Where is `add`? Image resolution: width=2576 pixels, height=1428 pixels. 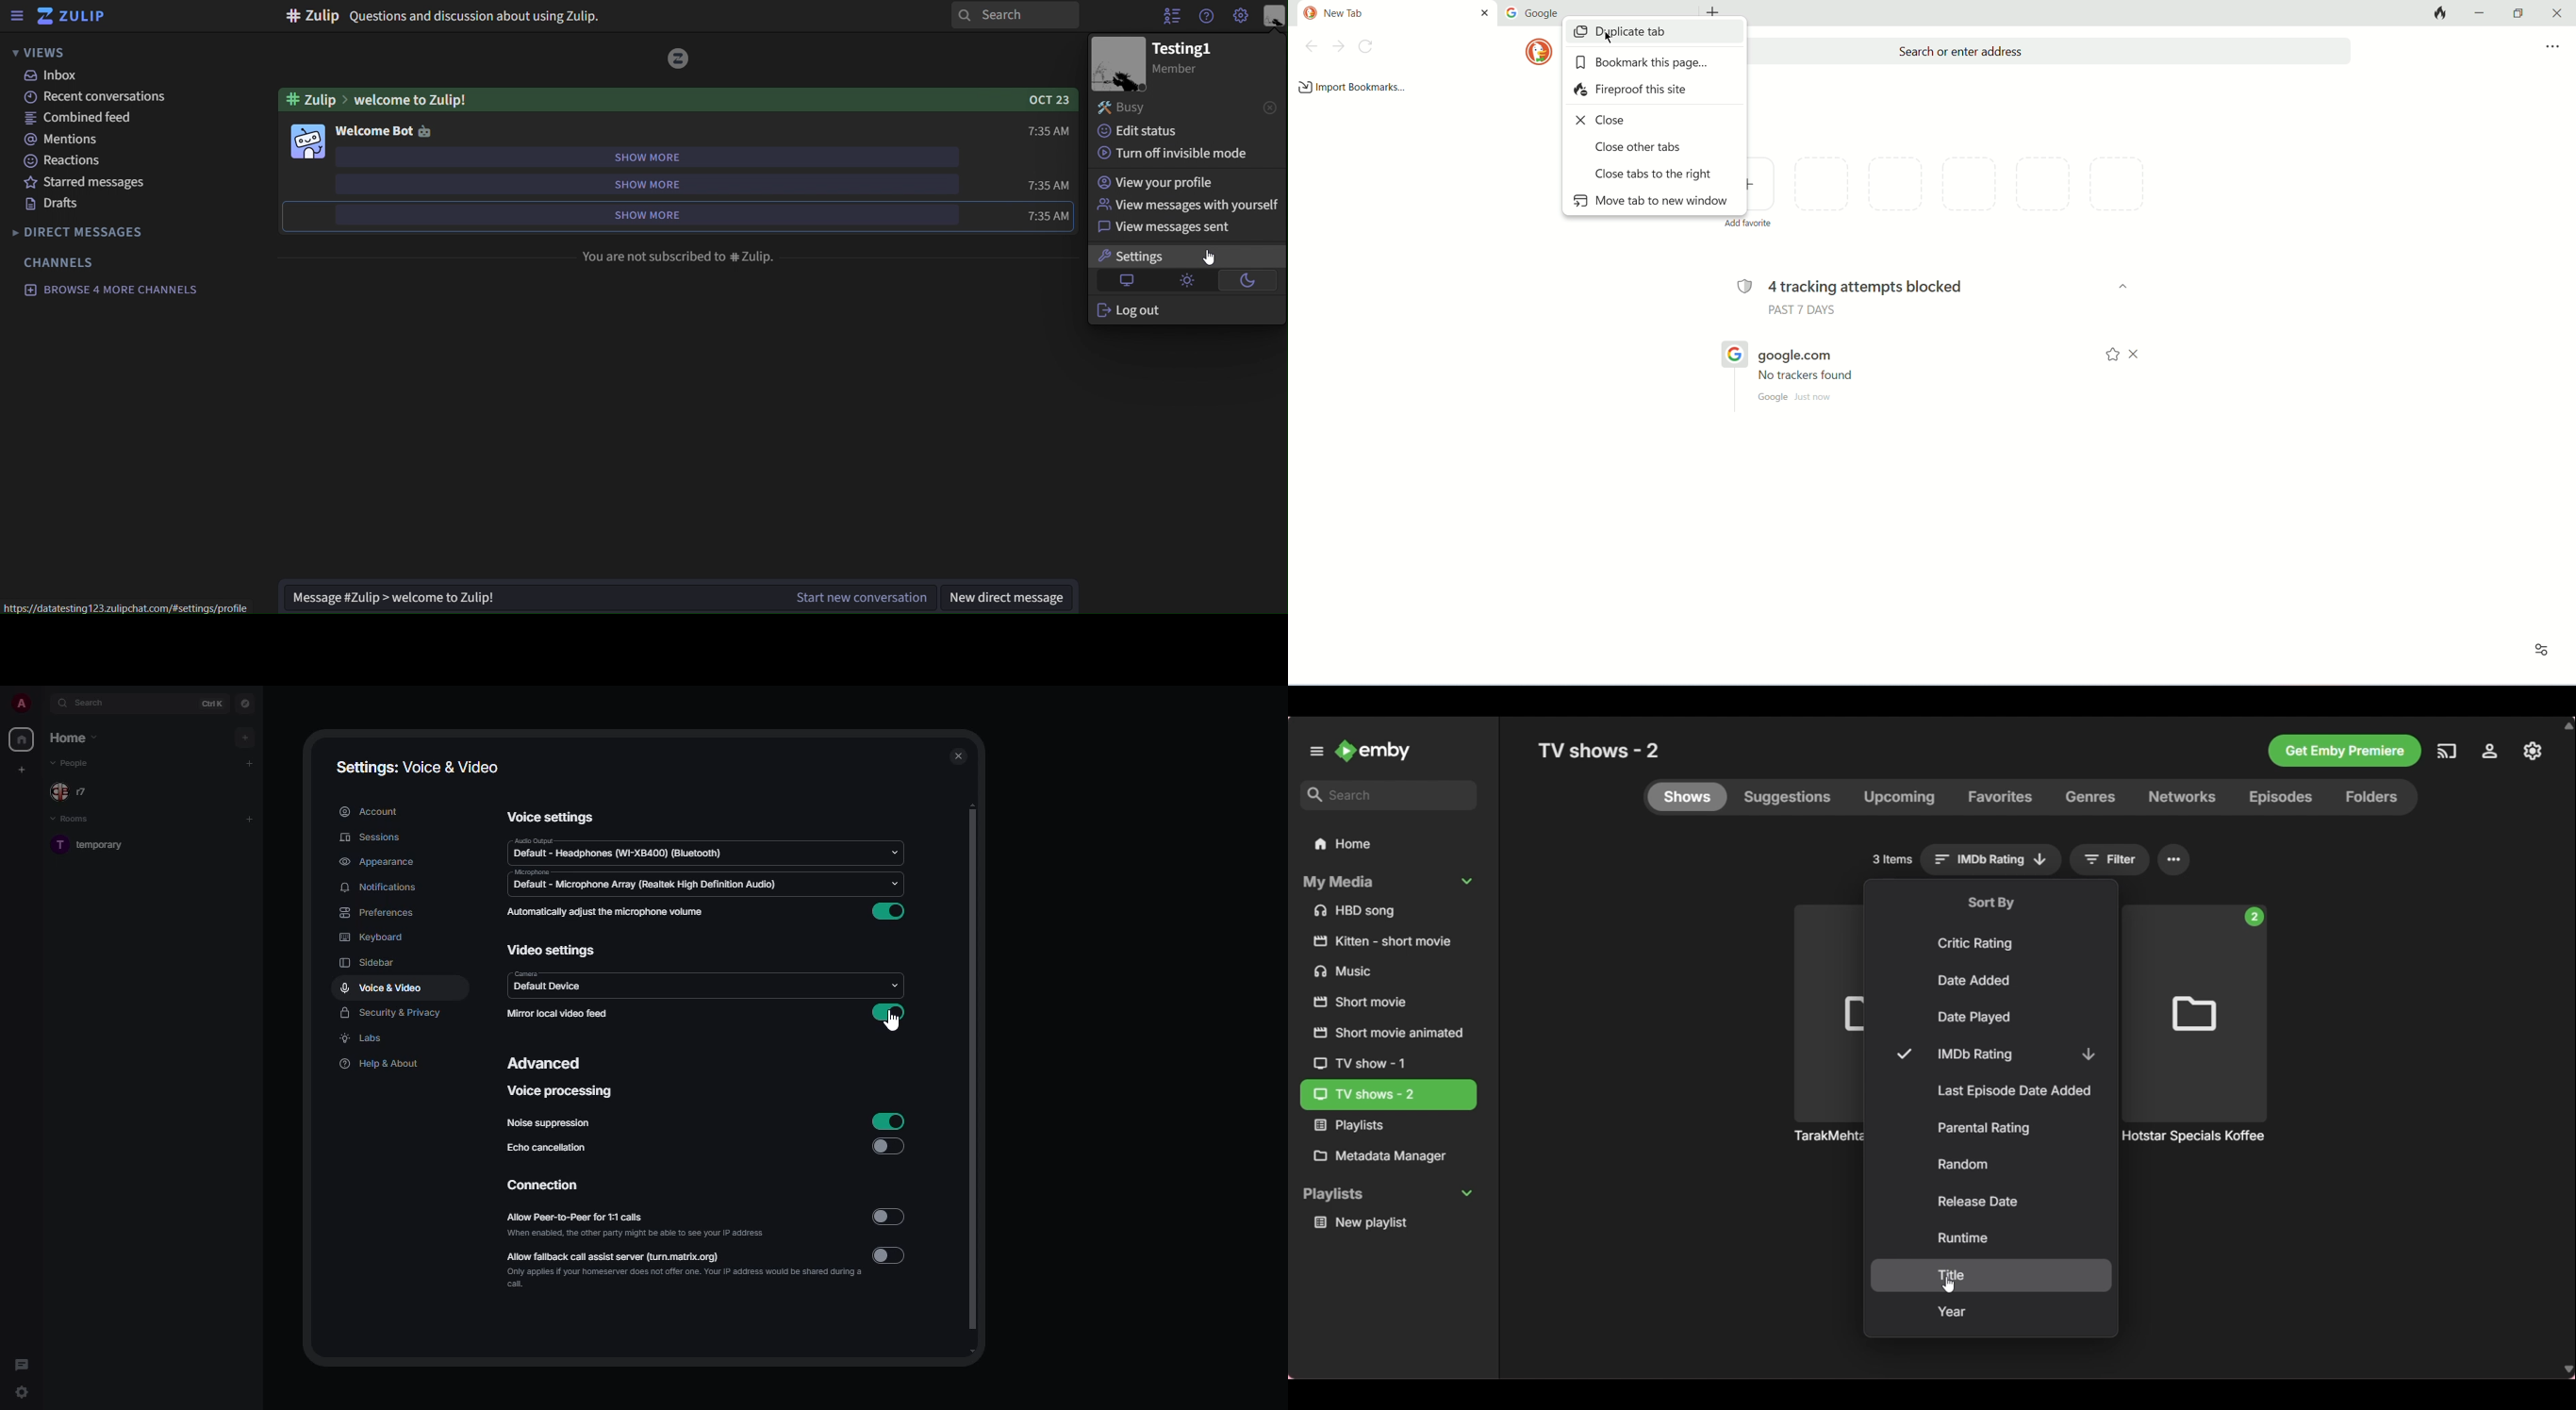 add is located at coordinates (243, 738).